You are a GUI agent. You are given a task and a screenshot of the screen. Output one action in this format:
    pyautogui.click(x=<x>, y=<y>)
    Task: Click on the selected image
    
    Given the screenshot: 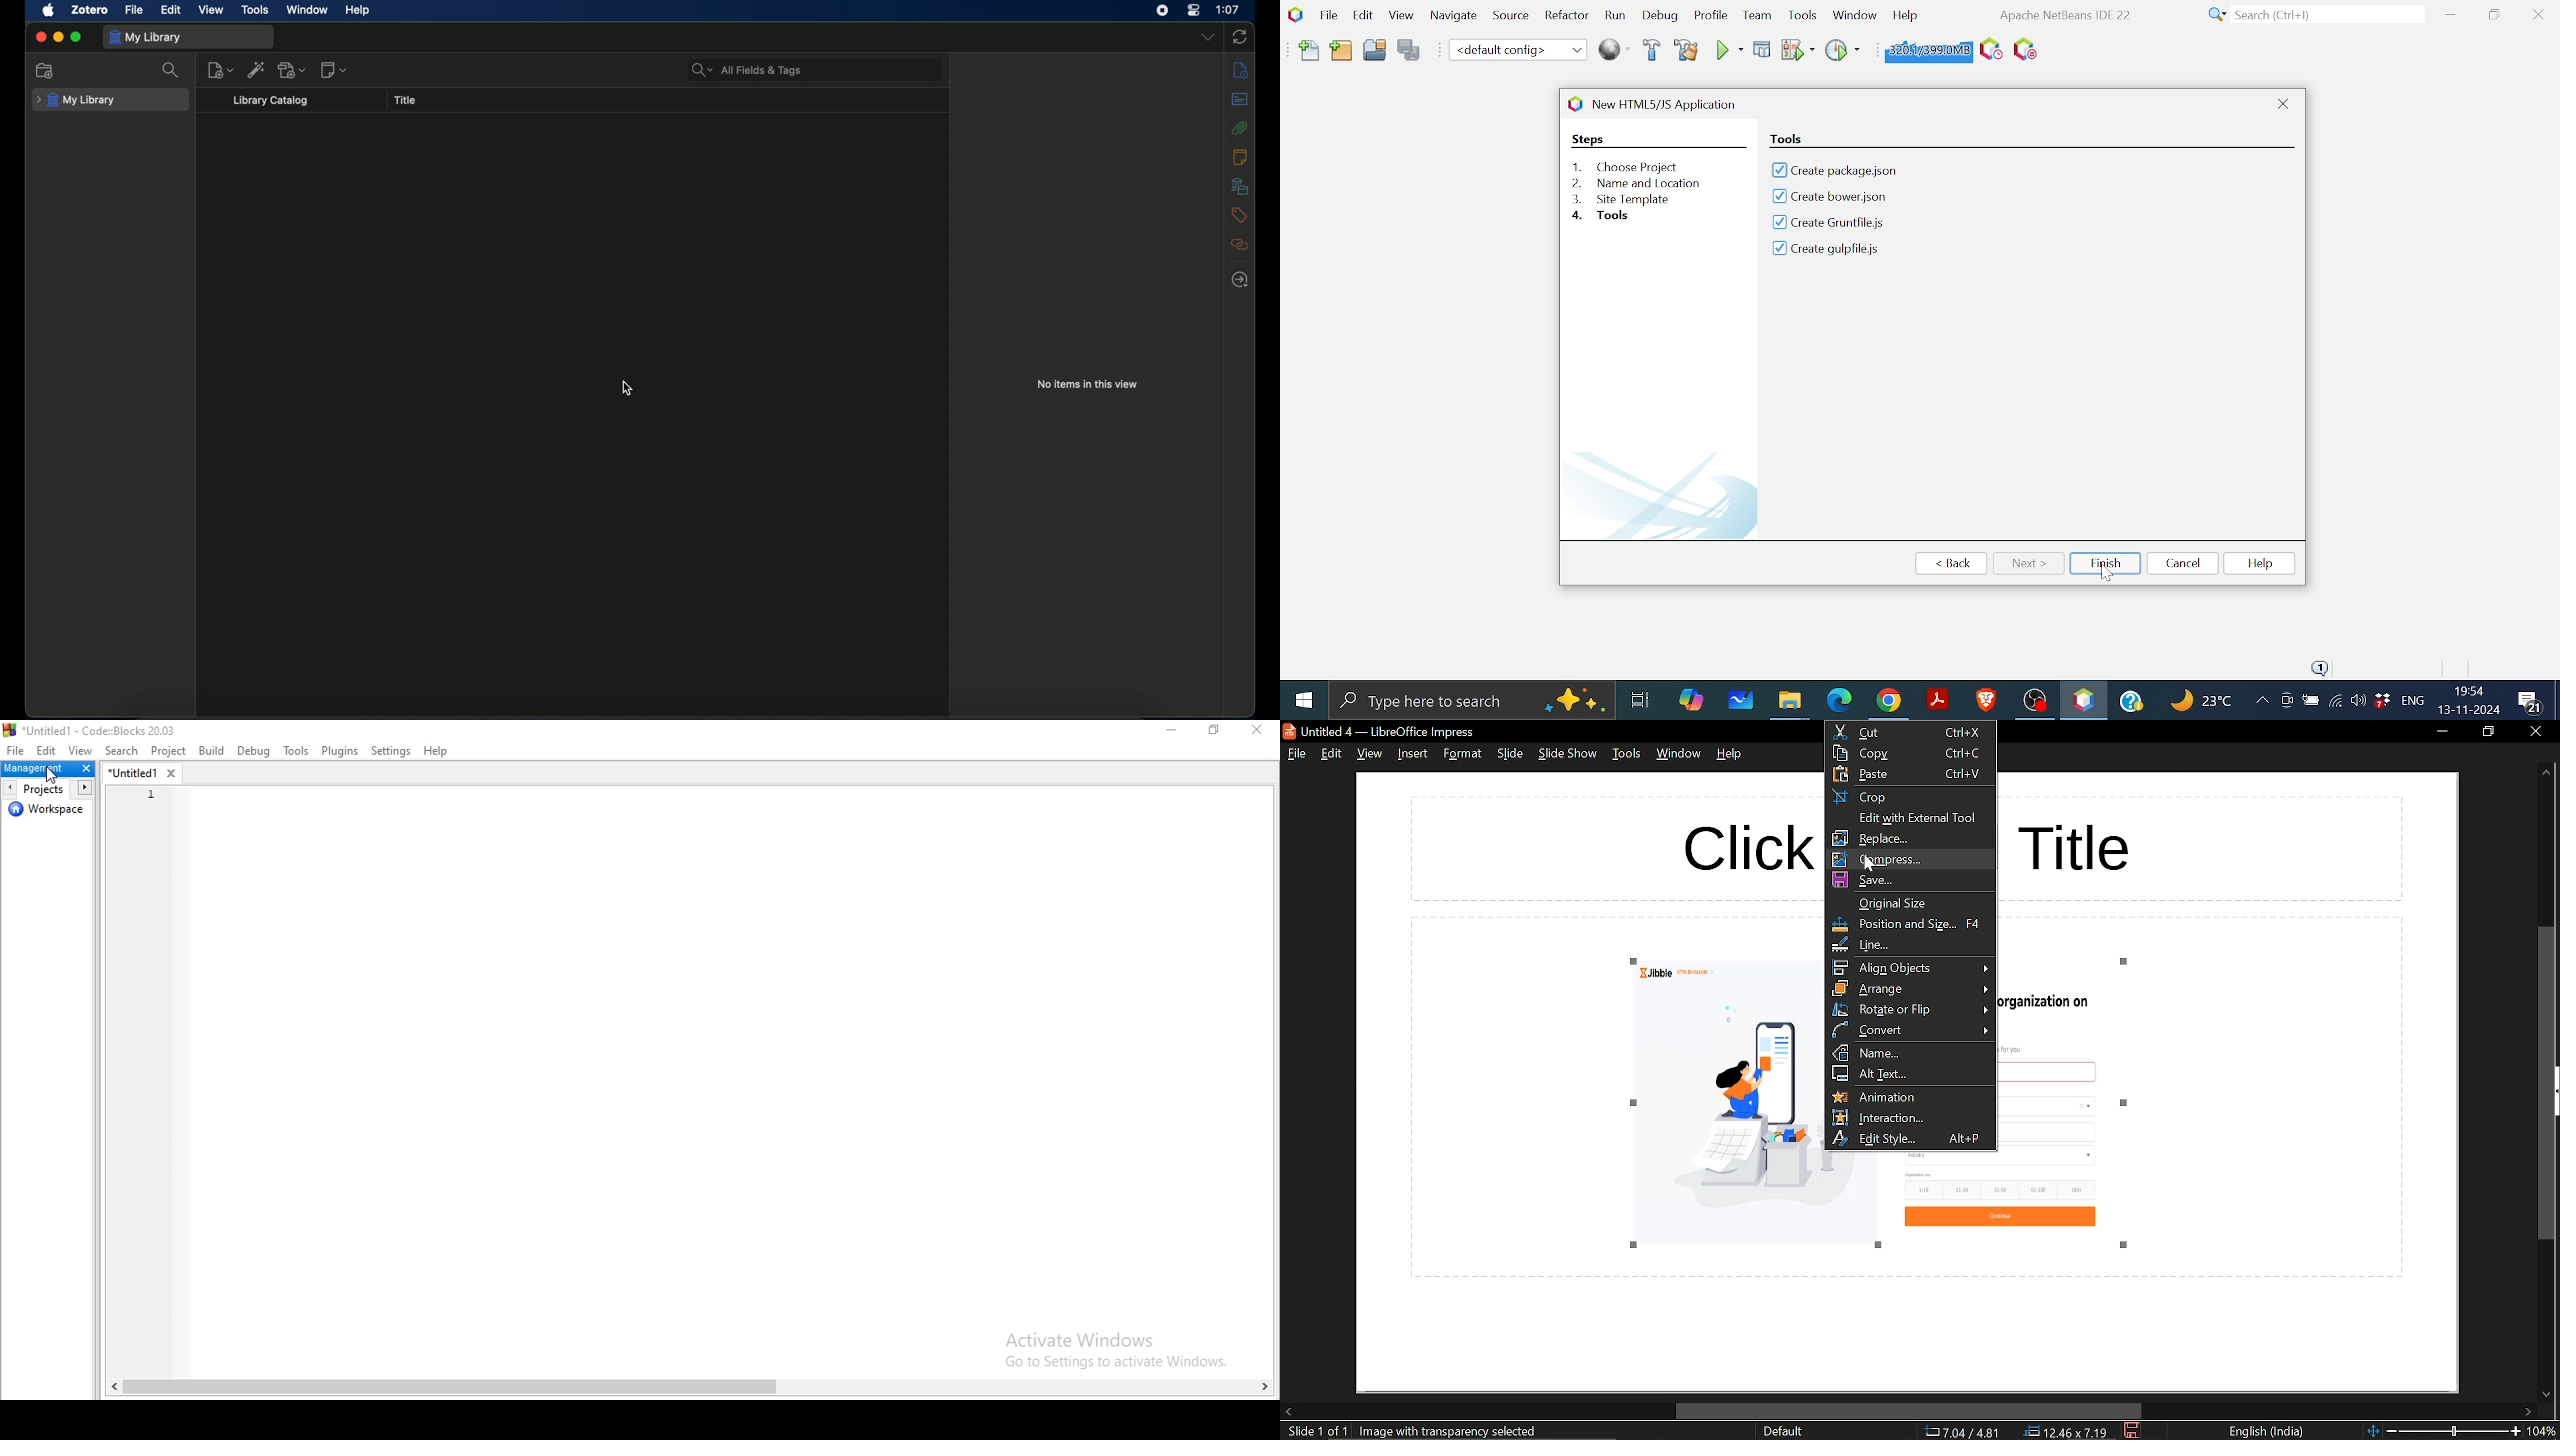 What is the action you would take?
    pyautogui.click(x=1453, y=1431)
    